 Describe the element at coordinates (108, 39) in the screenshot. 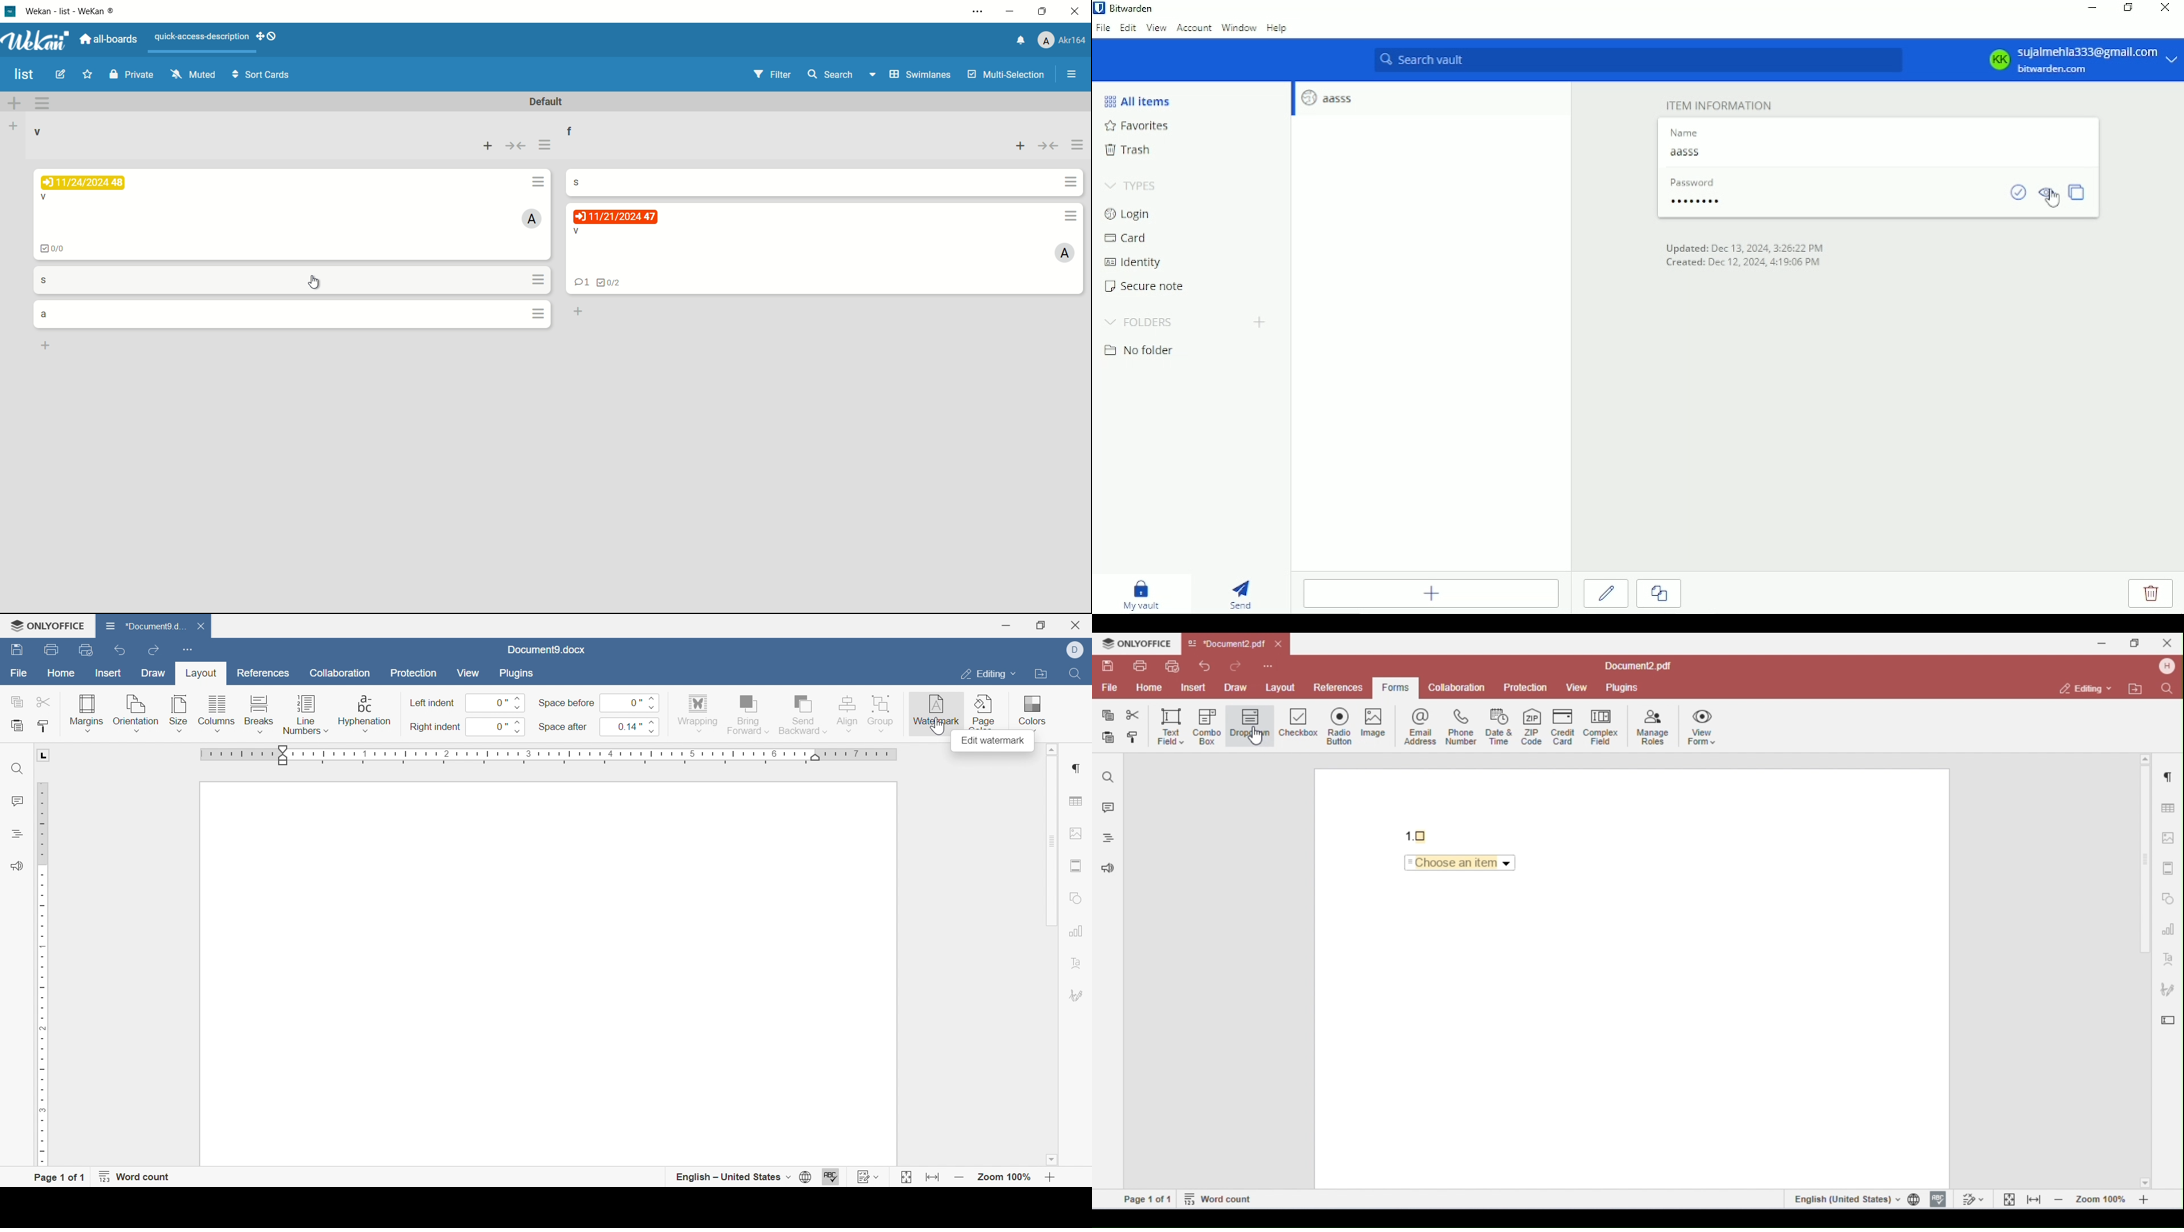

I see `all boards` at that location.